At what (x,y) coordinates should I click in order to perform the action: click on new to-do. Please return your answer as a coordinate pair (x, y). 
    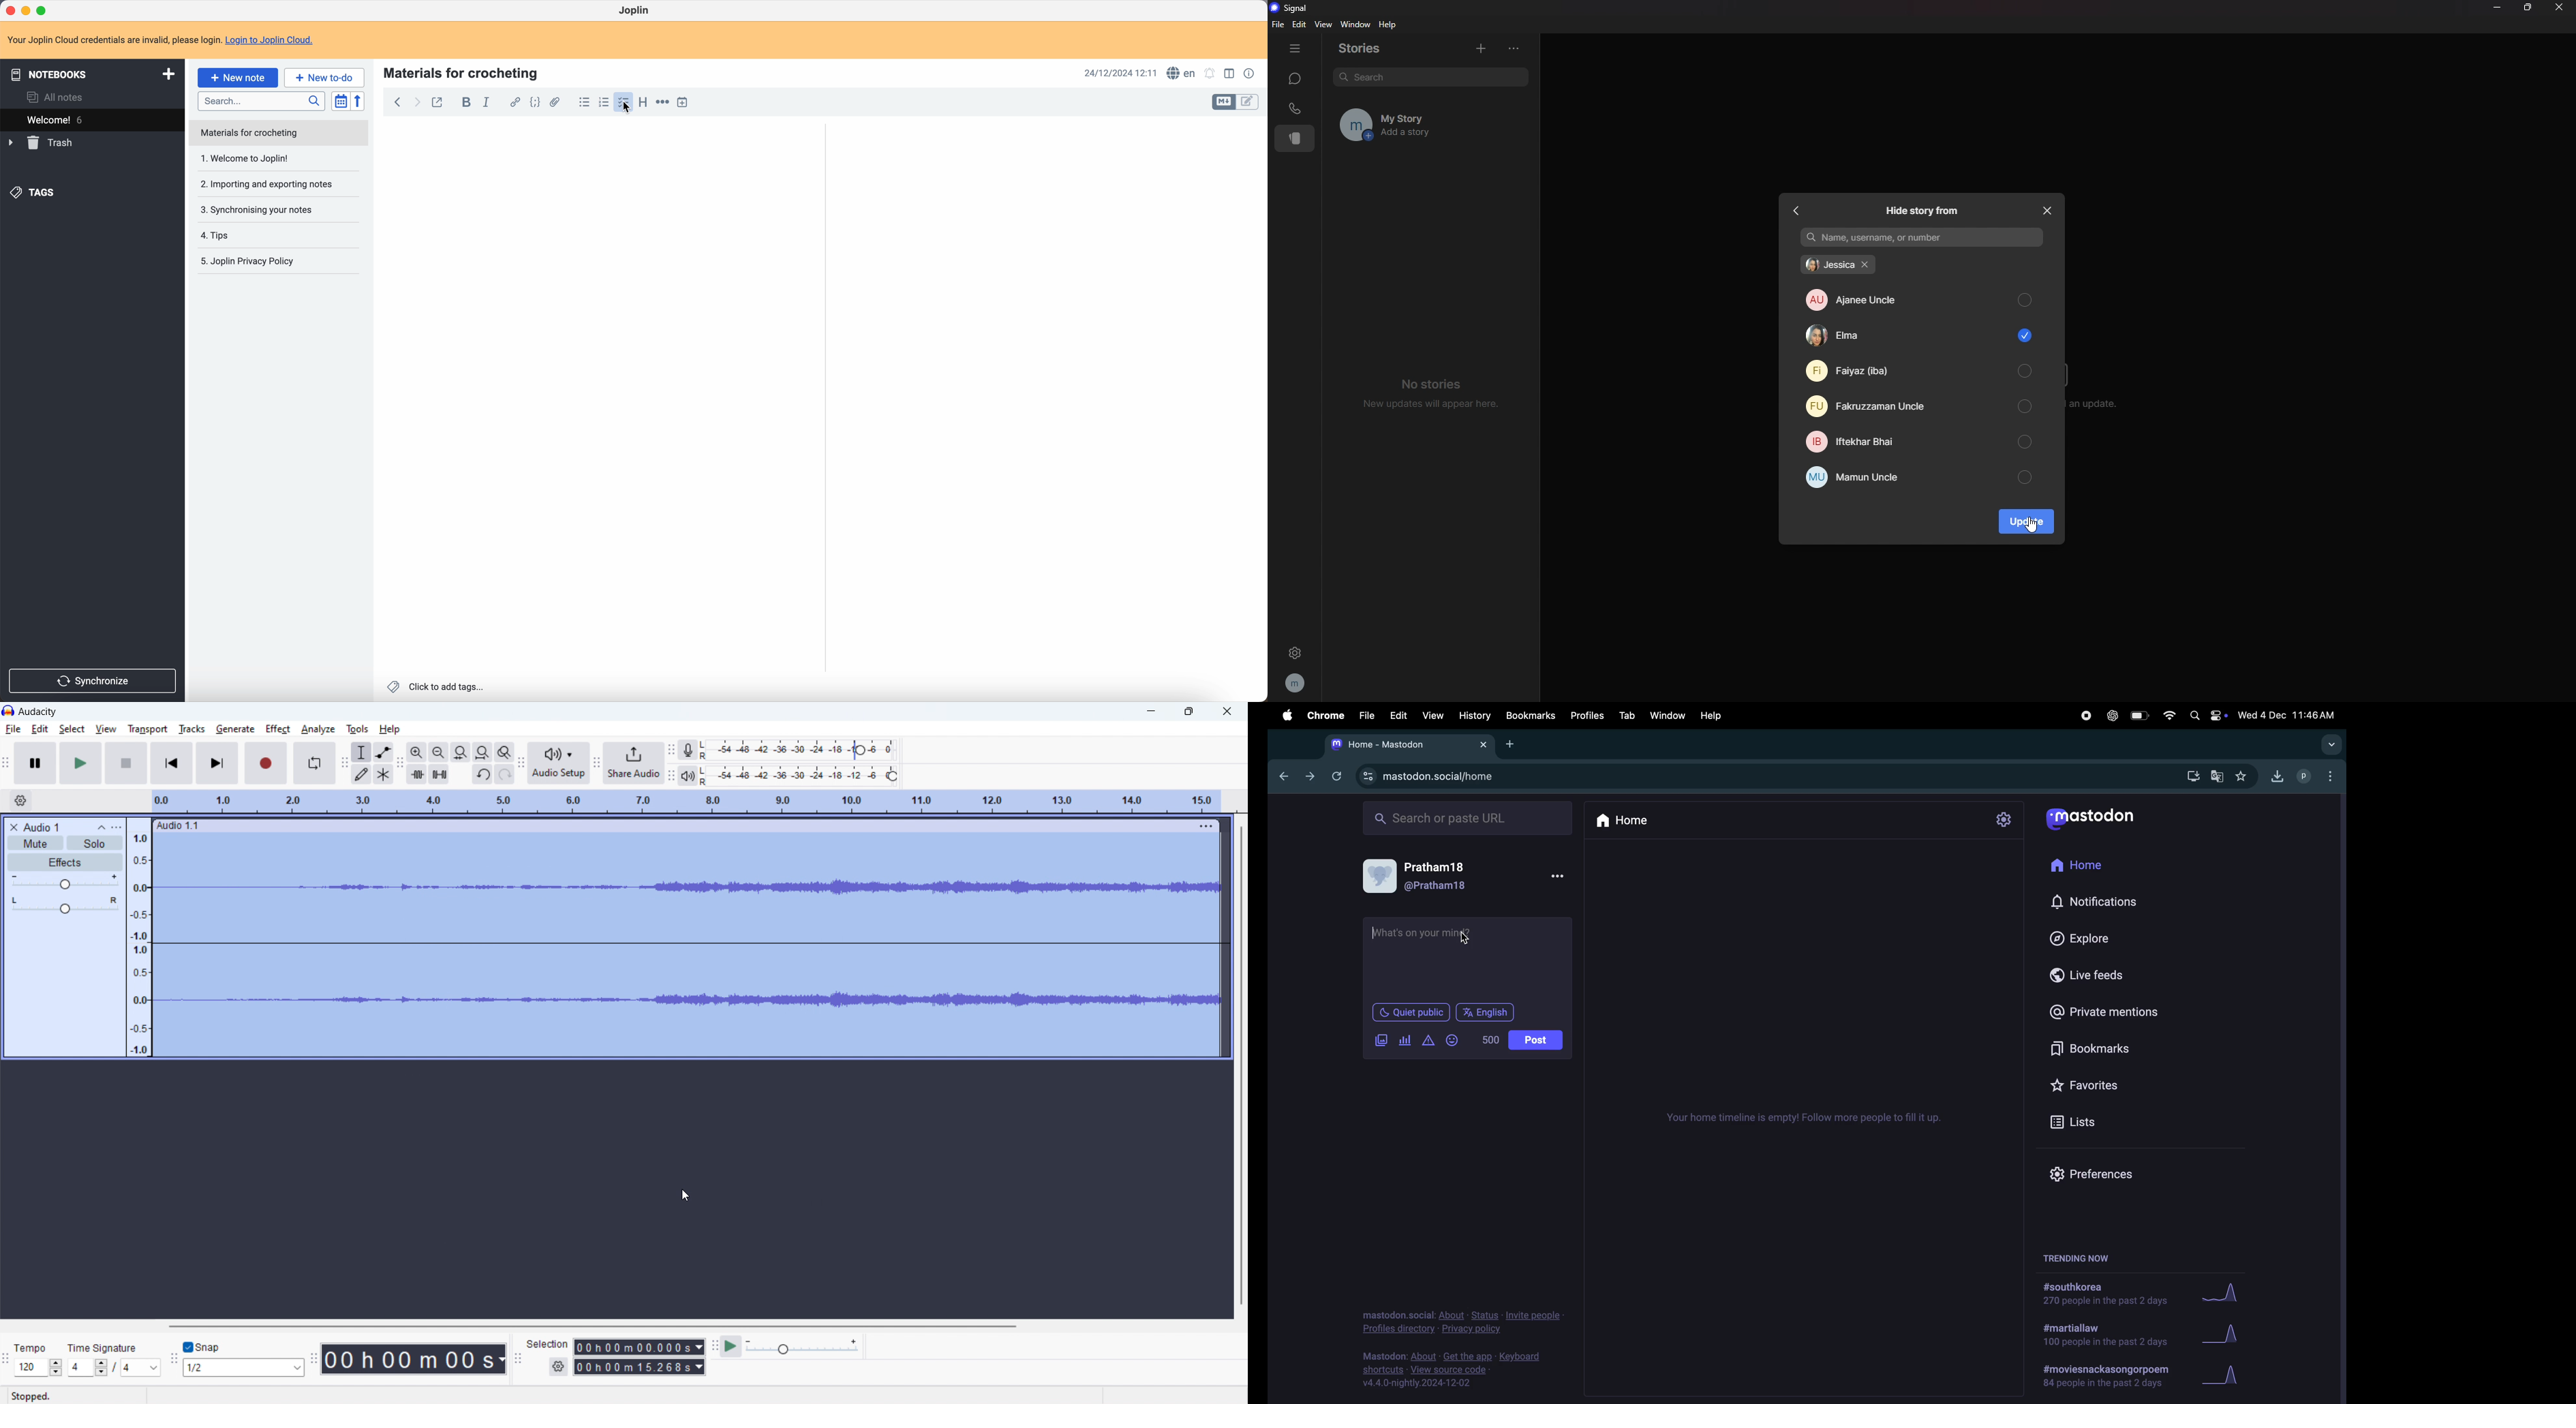
    Looking at the image, I should click on (324, 77).